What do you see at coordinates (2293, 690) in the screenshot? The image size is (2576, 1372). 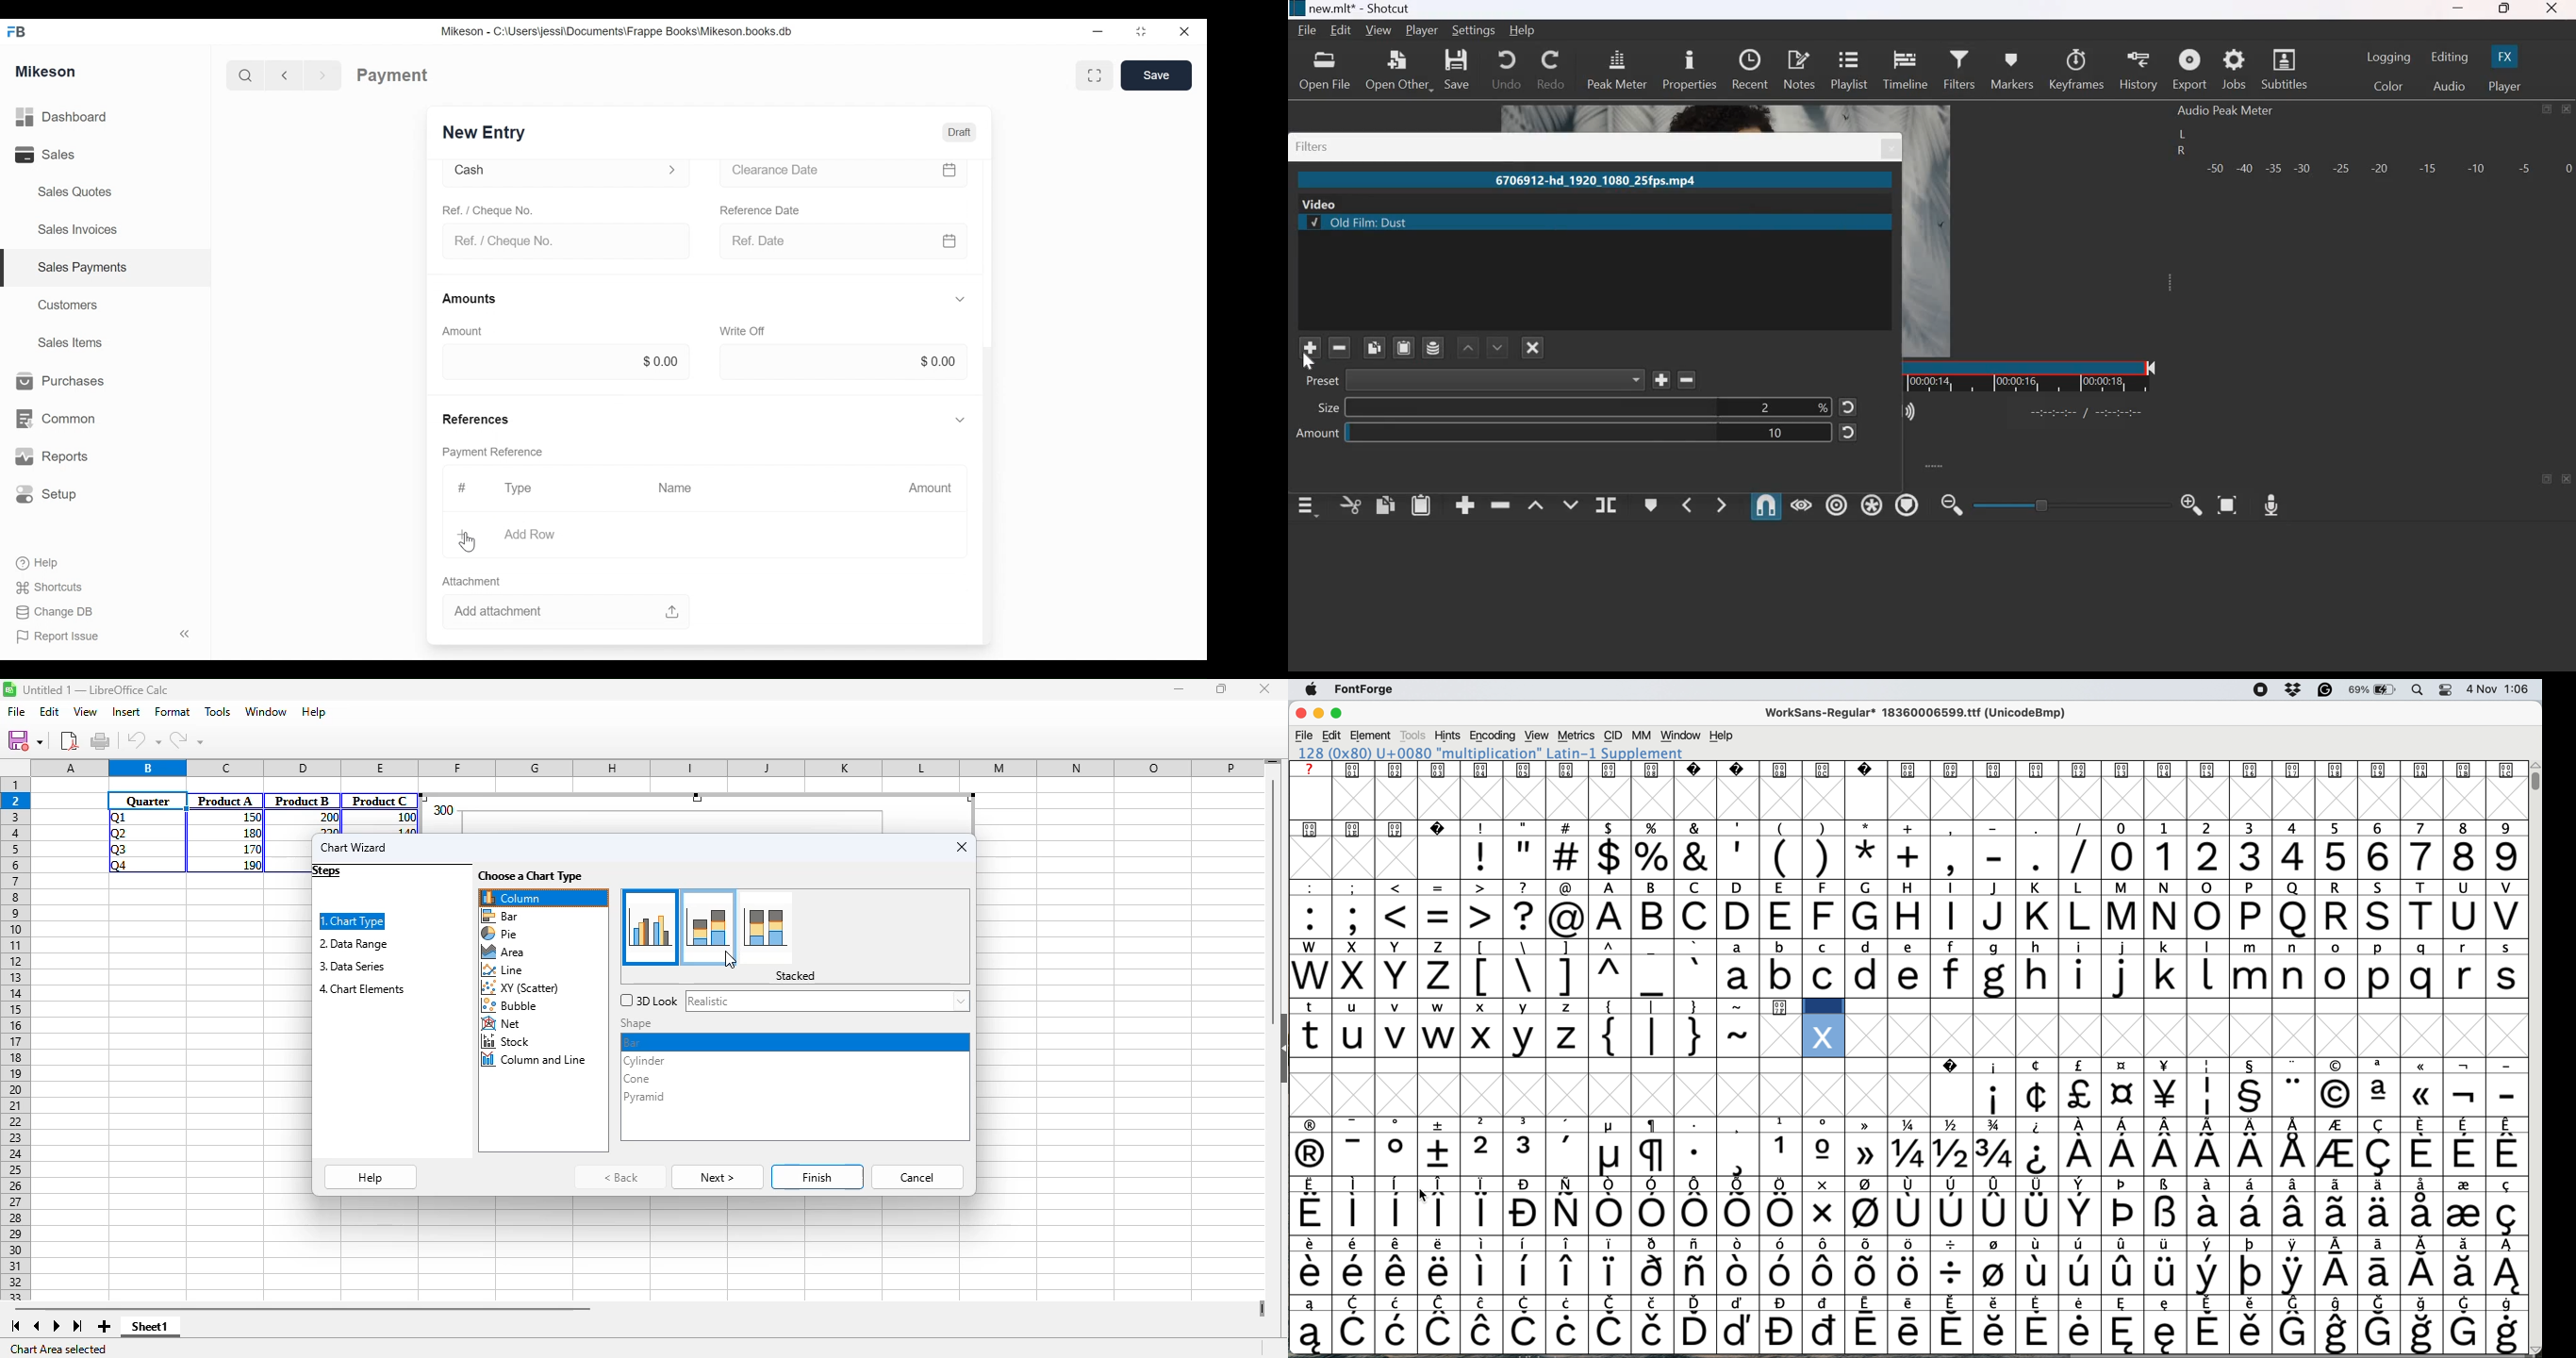 I see `dropbox` at bounding box center [2293, 690].